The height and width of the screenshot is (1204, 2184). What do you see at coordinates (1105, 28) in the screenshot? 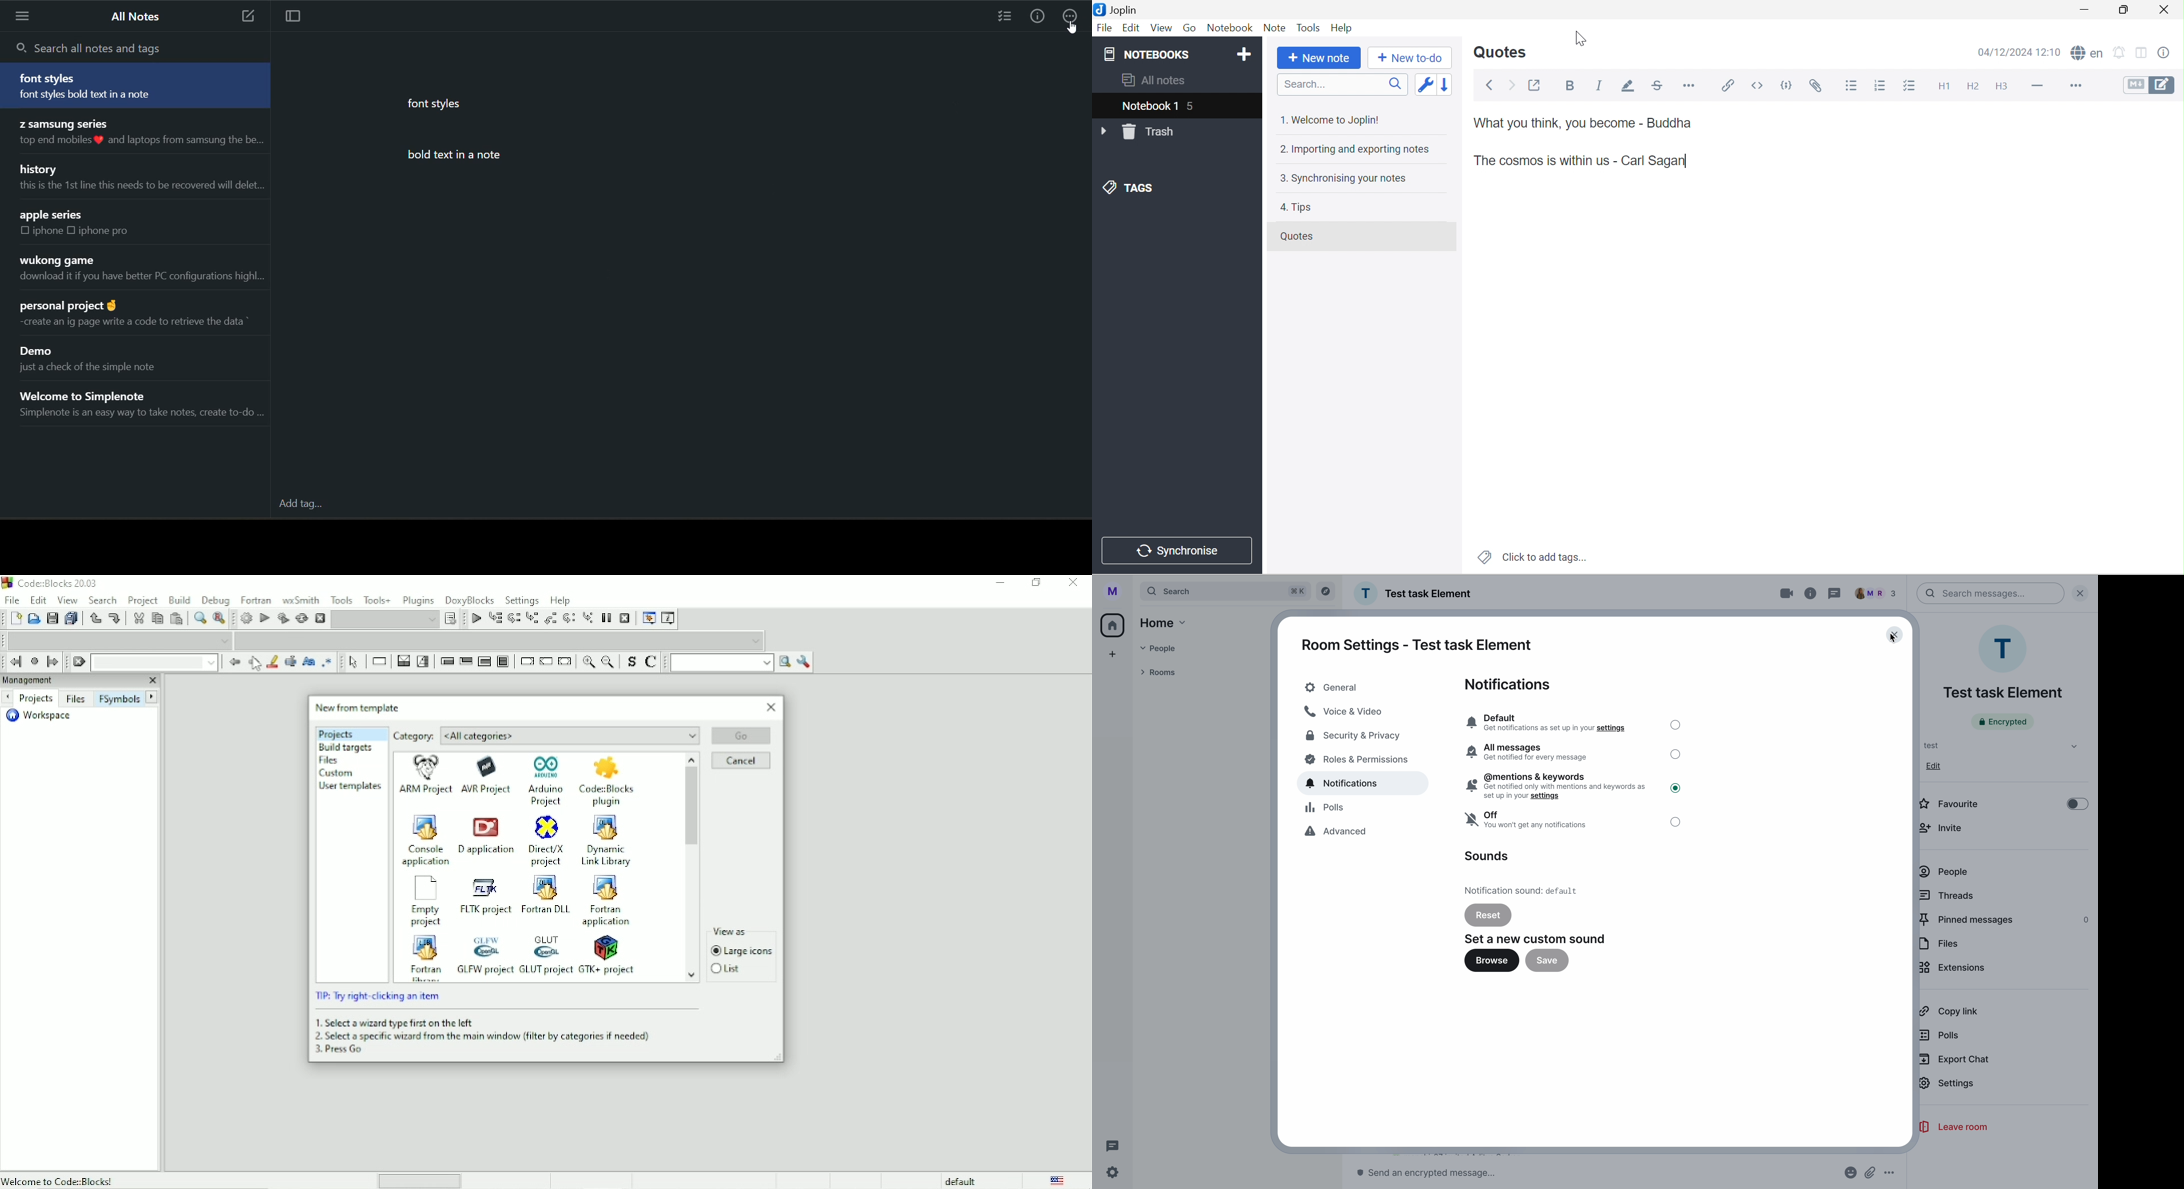
I see `File` at bounding box center [1105, 28].